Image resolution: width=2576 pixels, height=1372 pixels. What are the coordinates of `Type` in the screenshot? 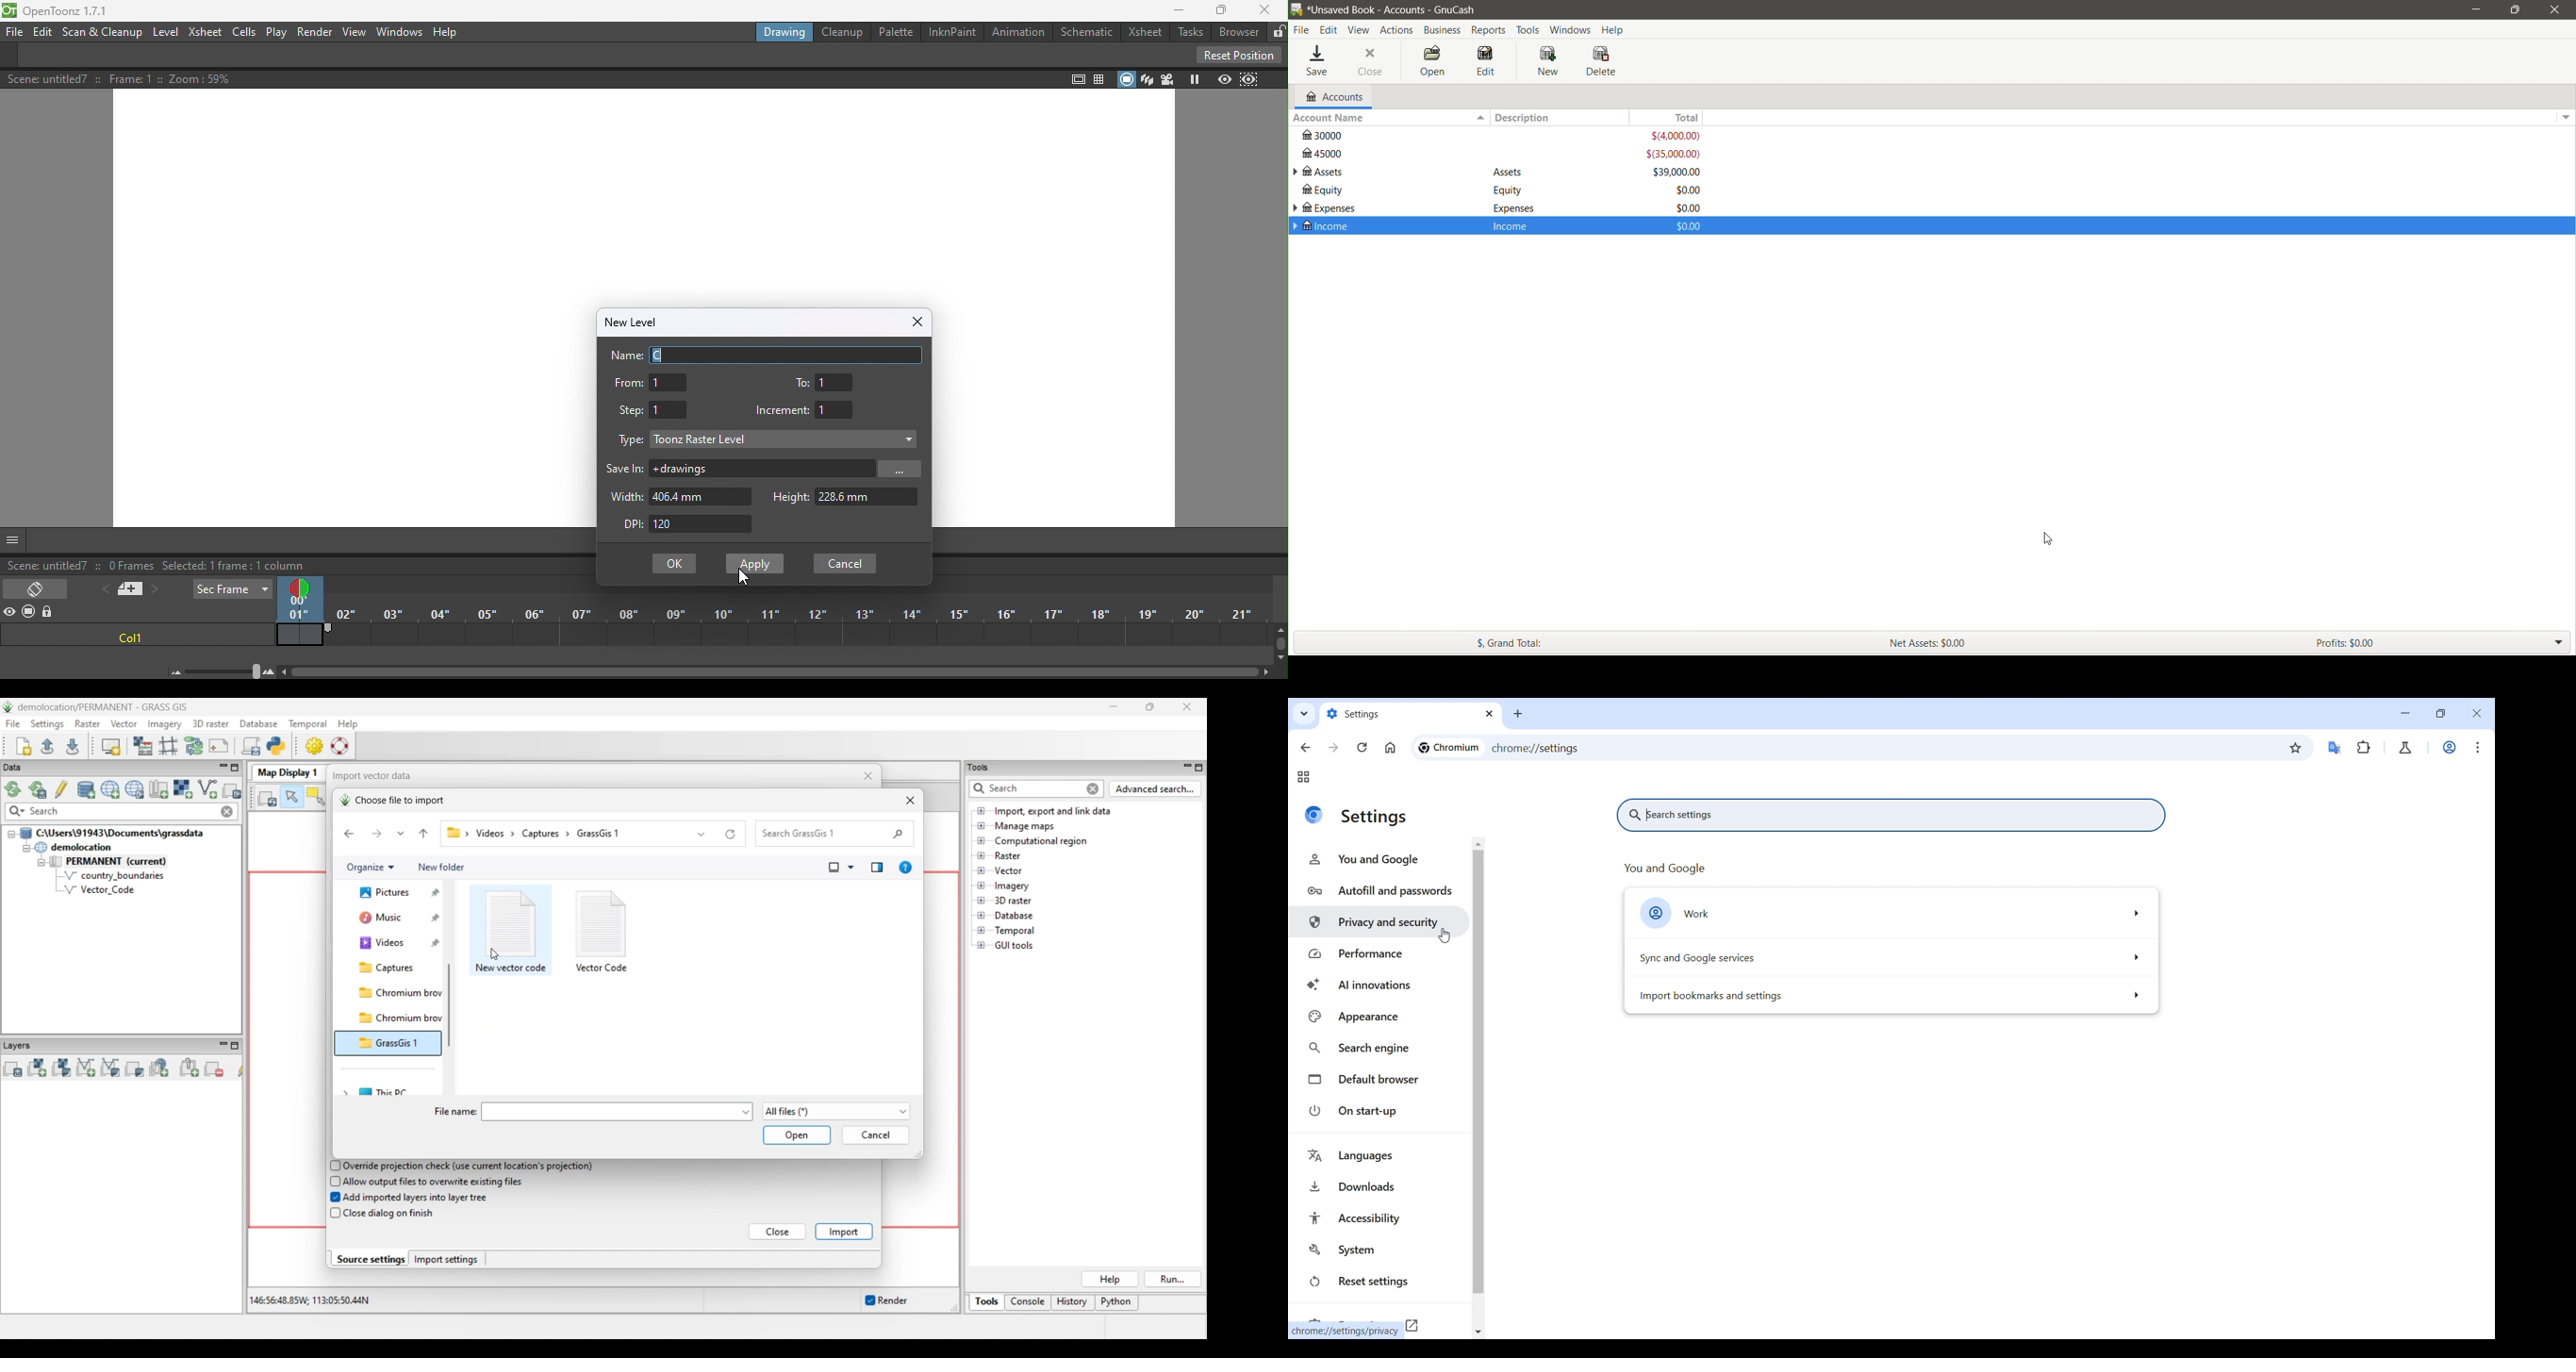 It's located at (628, 442).